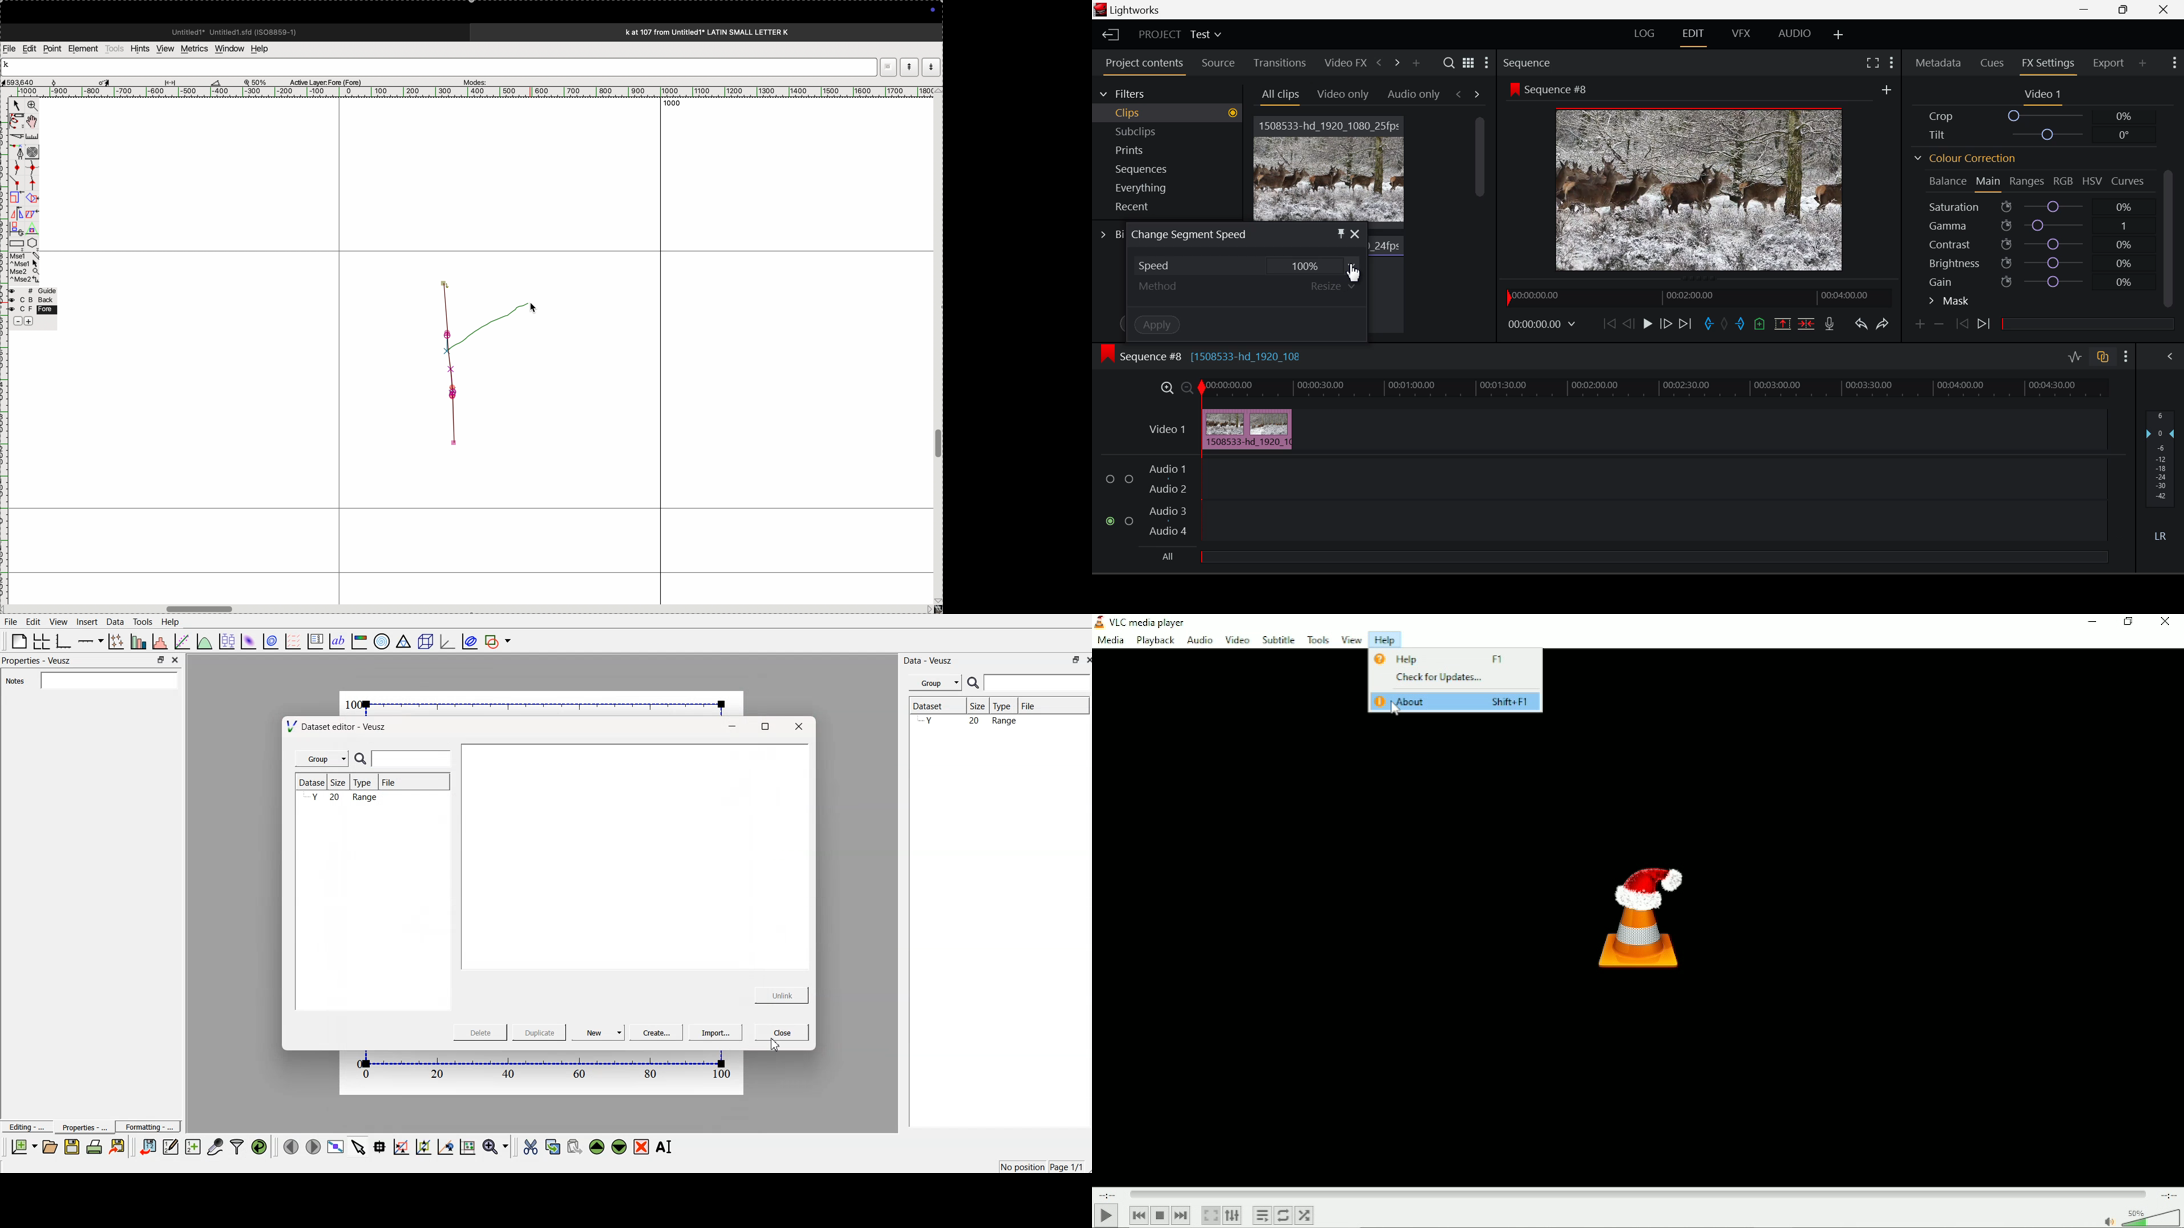 This screenshot has width=2184, height=1232. Describe the element at coordinates (14, 242) in the screenshot. I see `rectangle` at that location.